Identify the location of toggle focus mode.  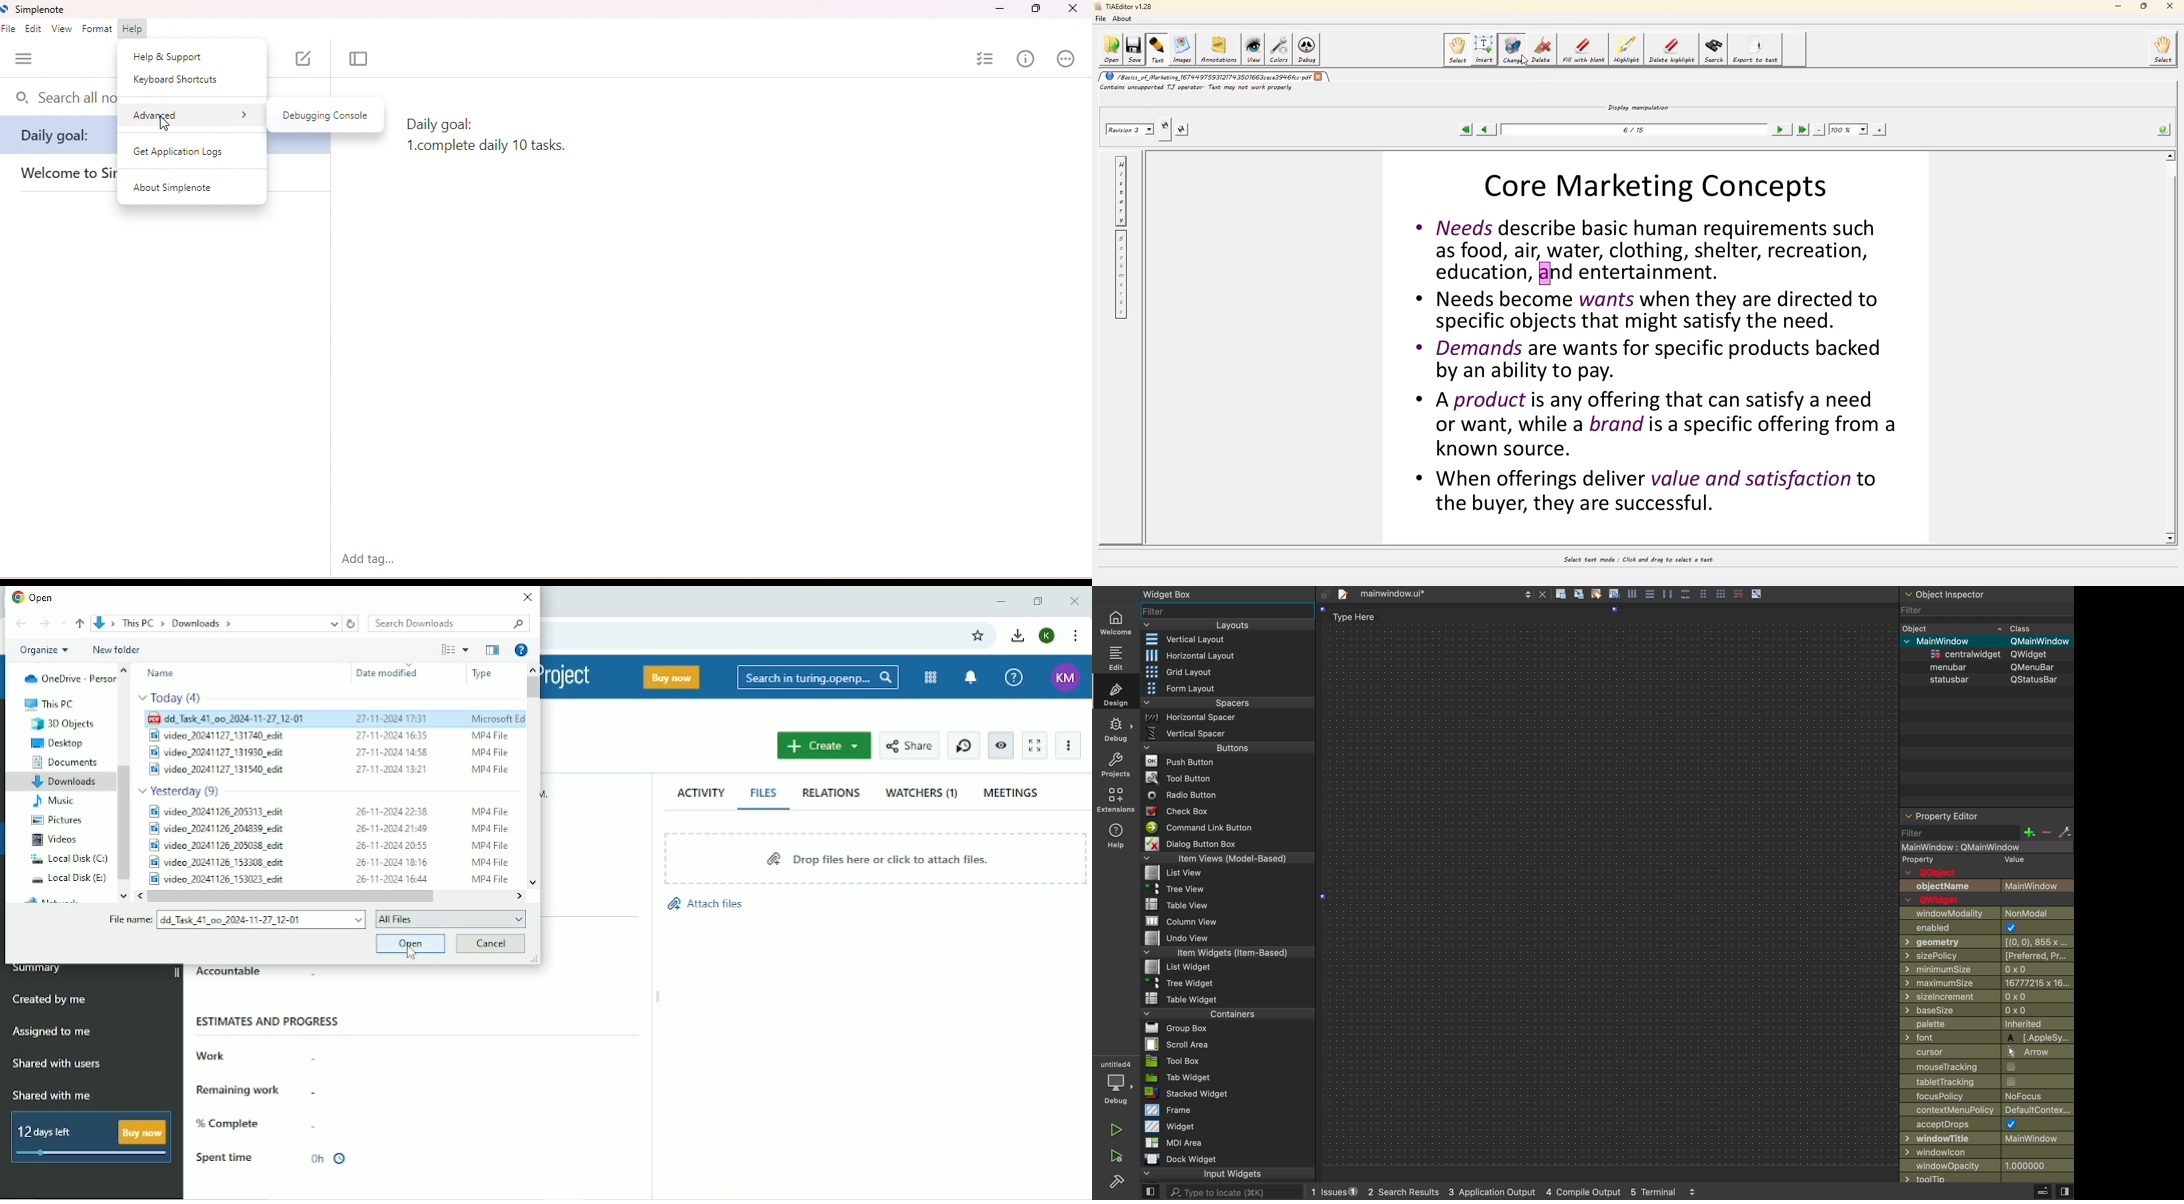
(361, 59).